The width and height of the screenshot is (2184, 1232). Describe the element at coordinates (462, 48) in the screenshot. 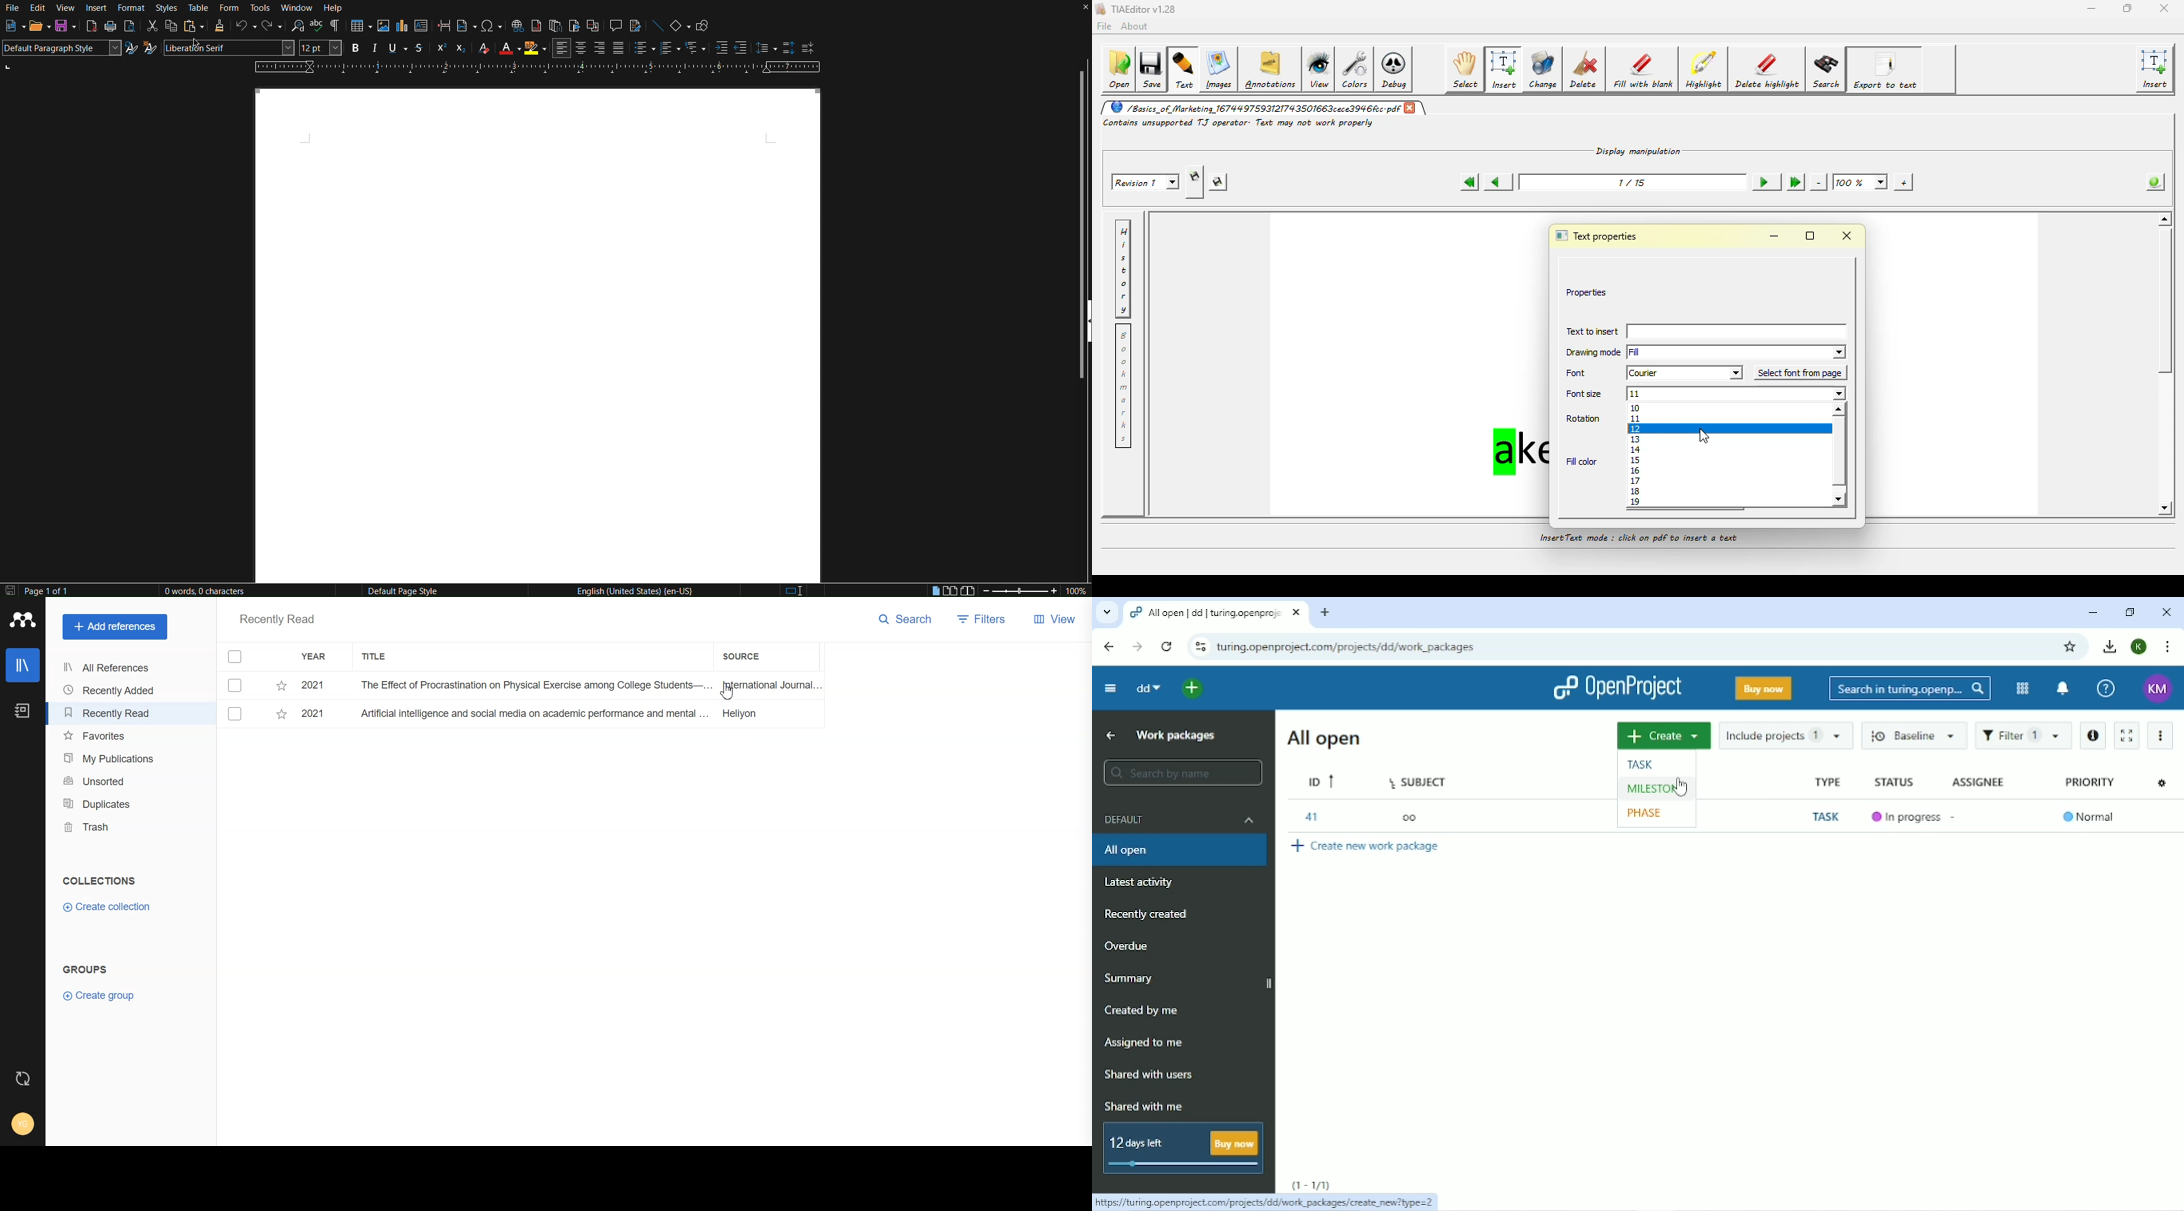

I see `Subscript` at that location.